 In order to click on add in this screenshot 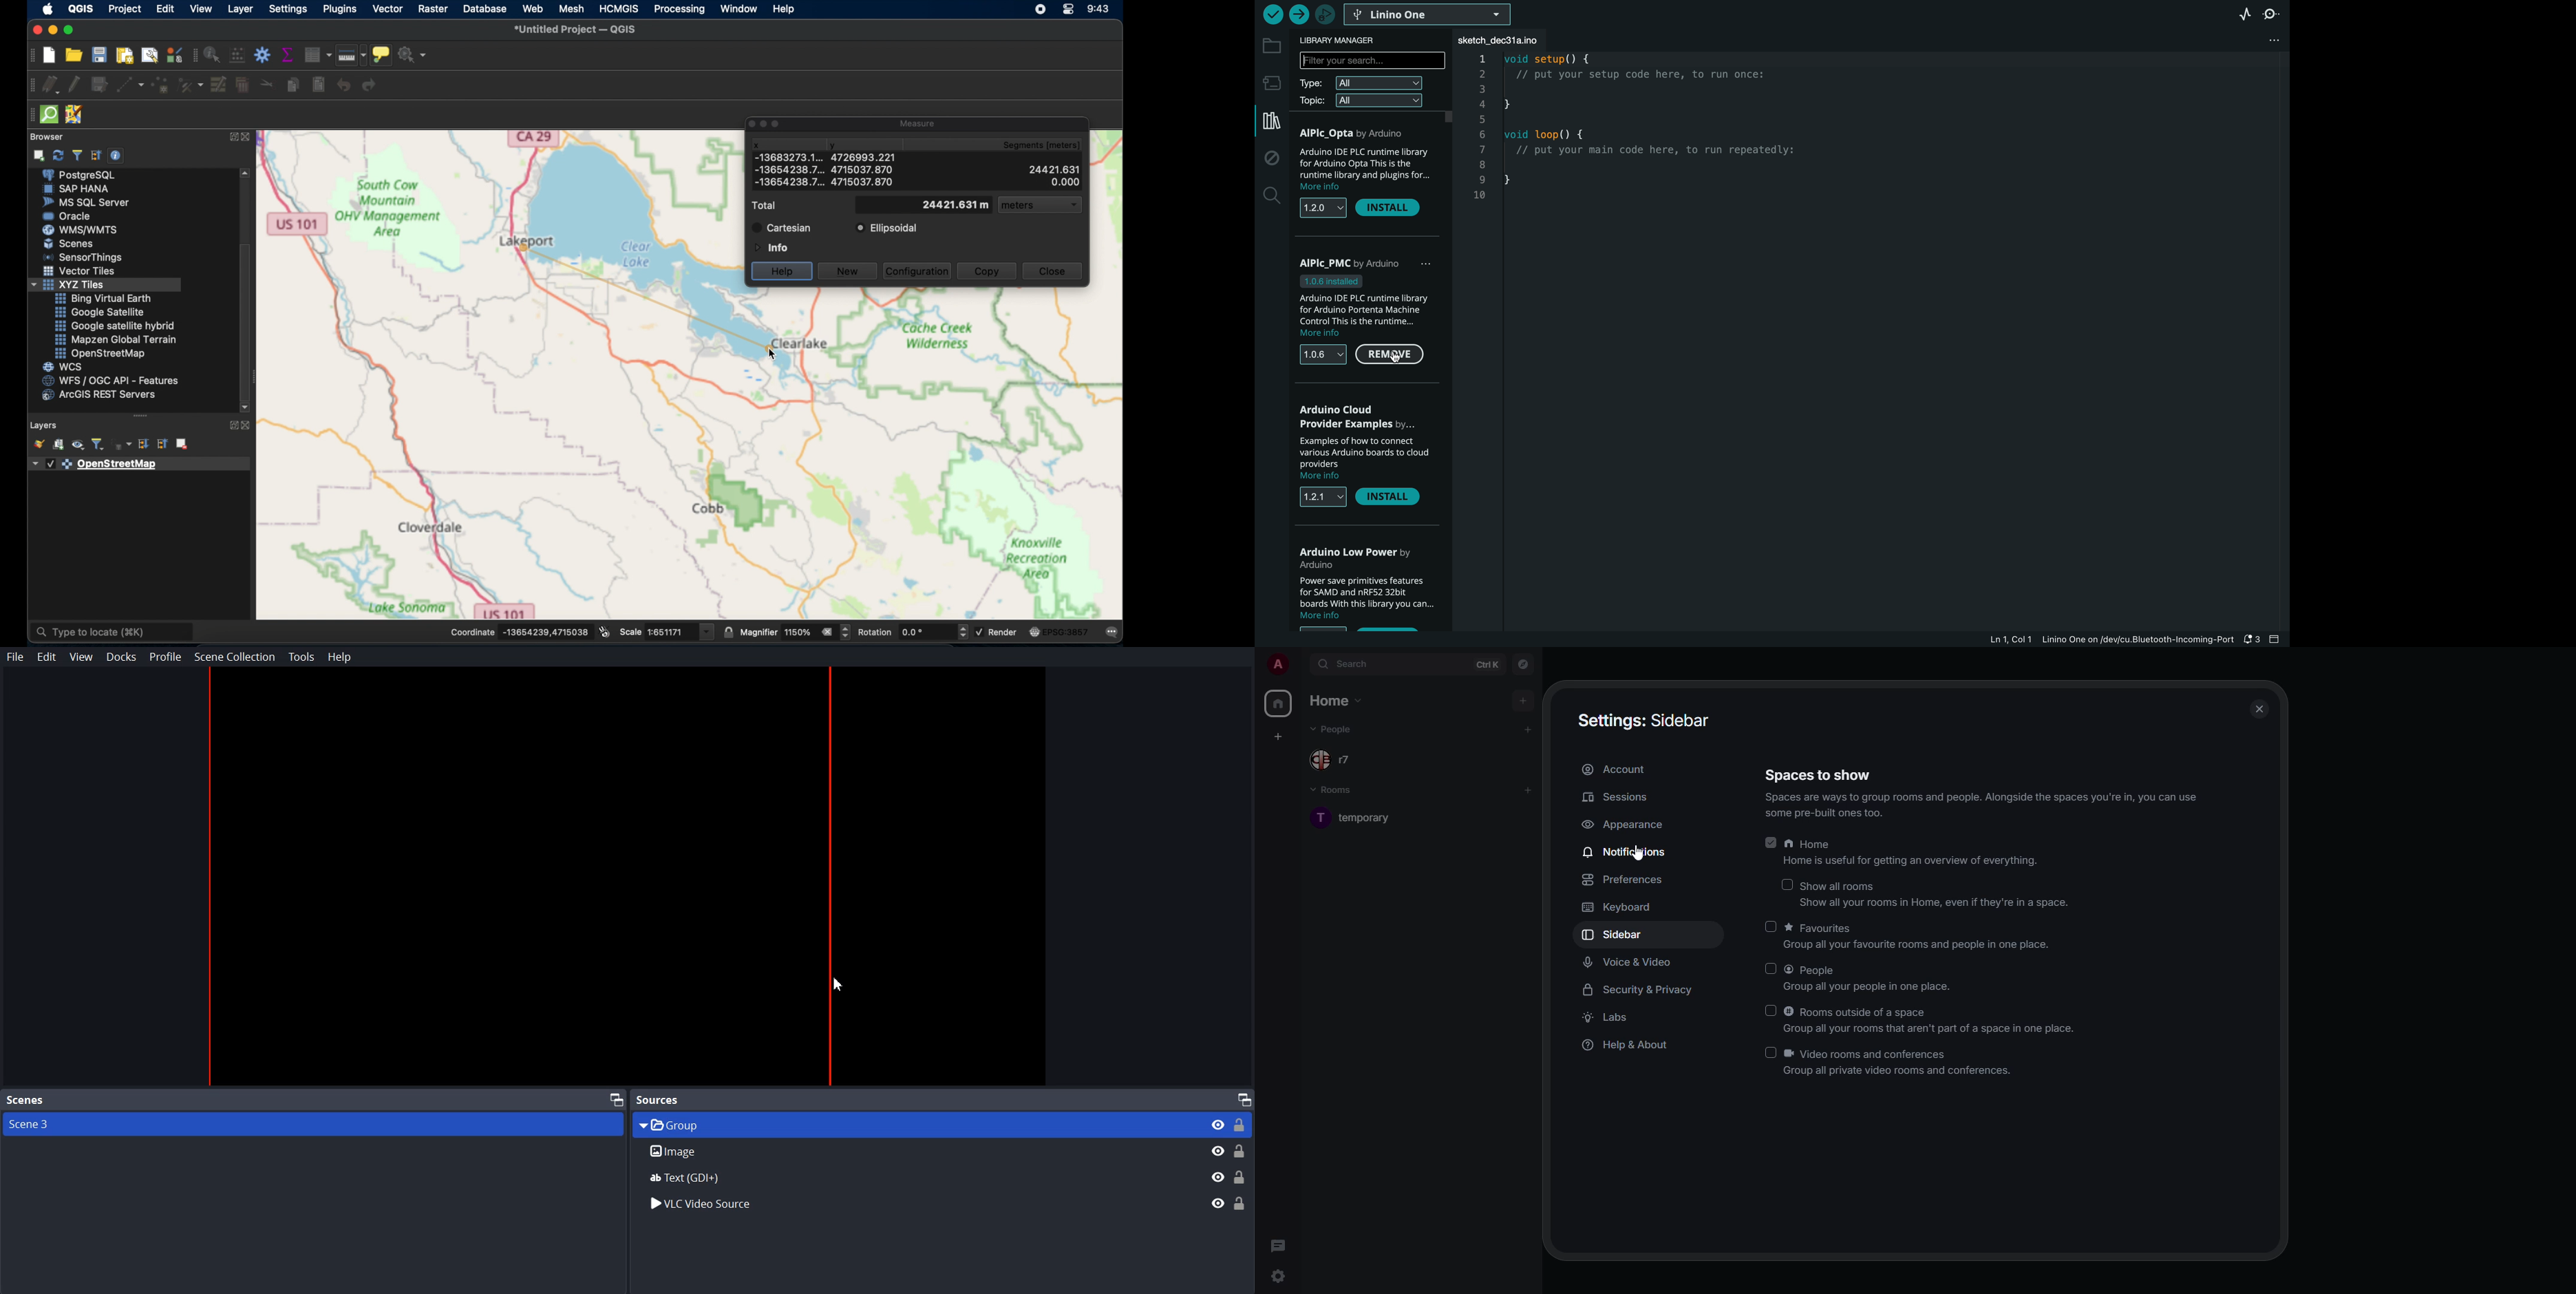, I will do `click(1528, 728)`.